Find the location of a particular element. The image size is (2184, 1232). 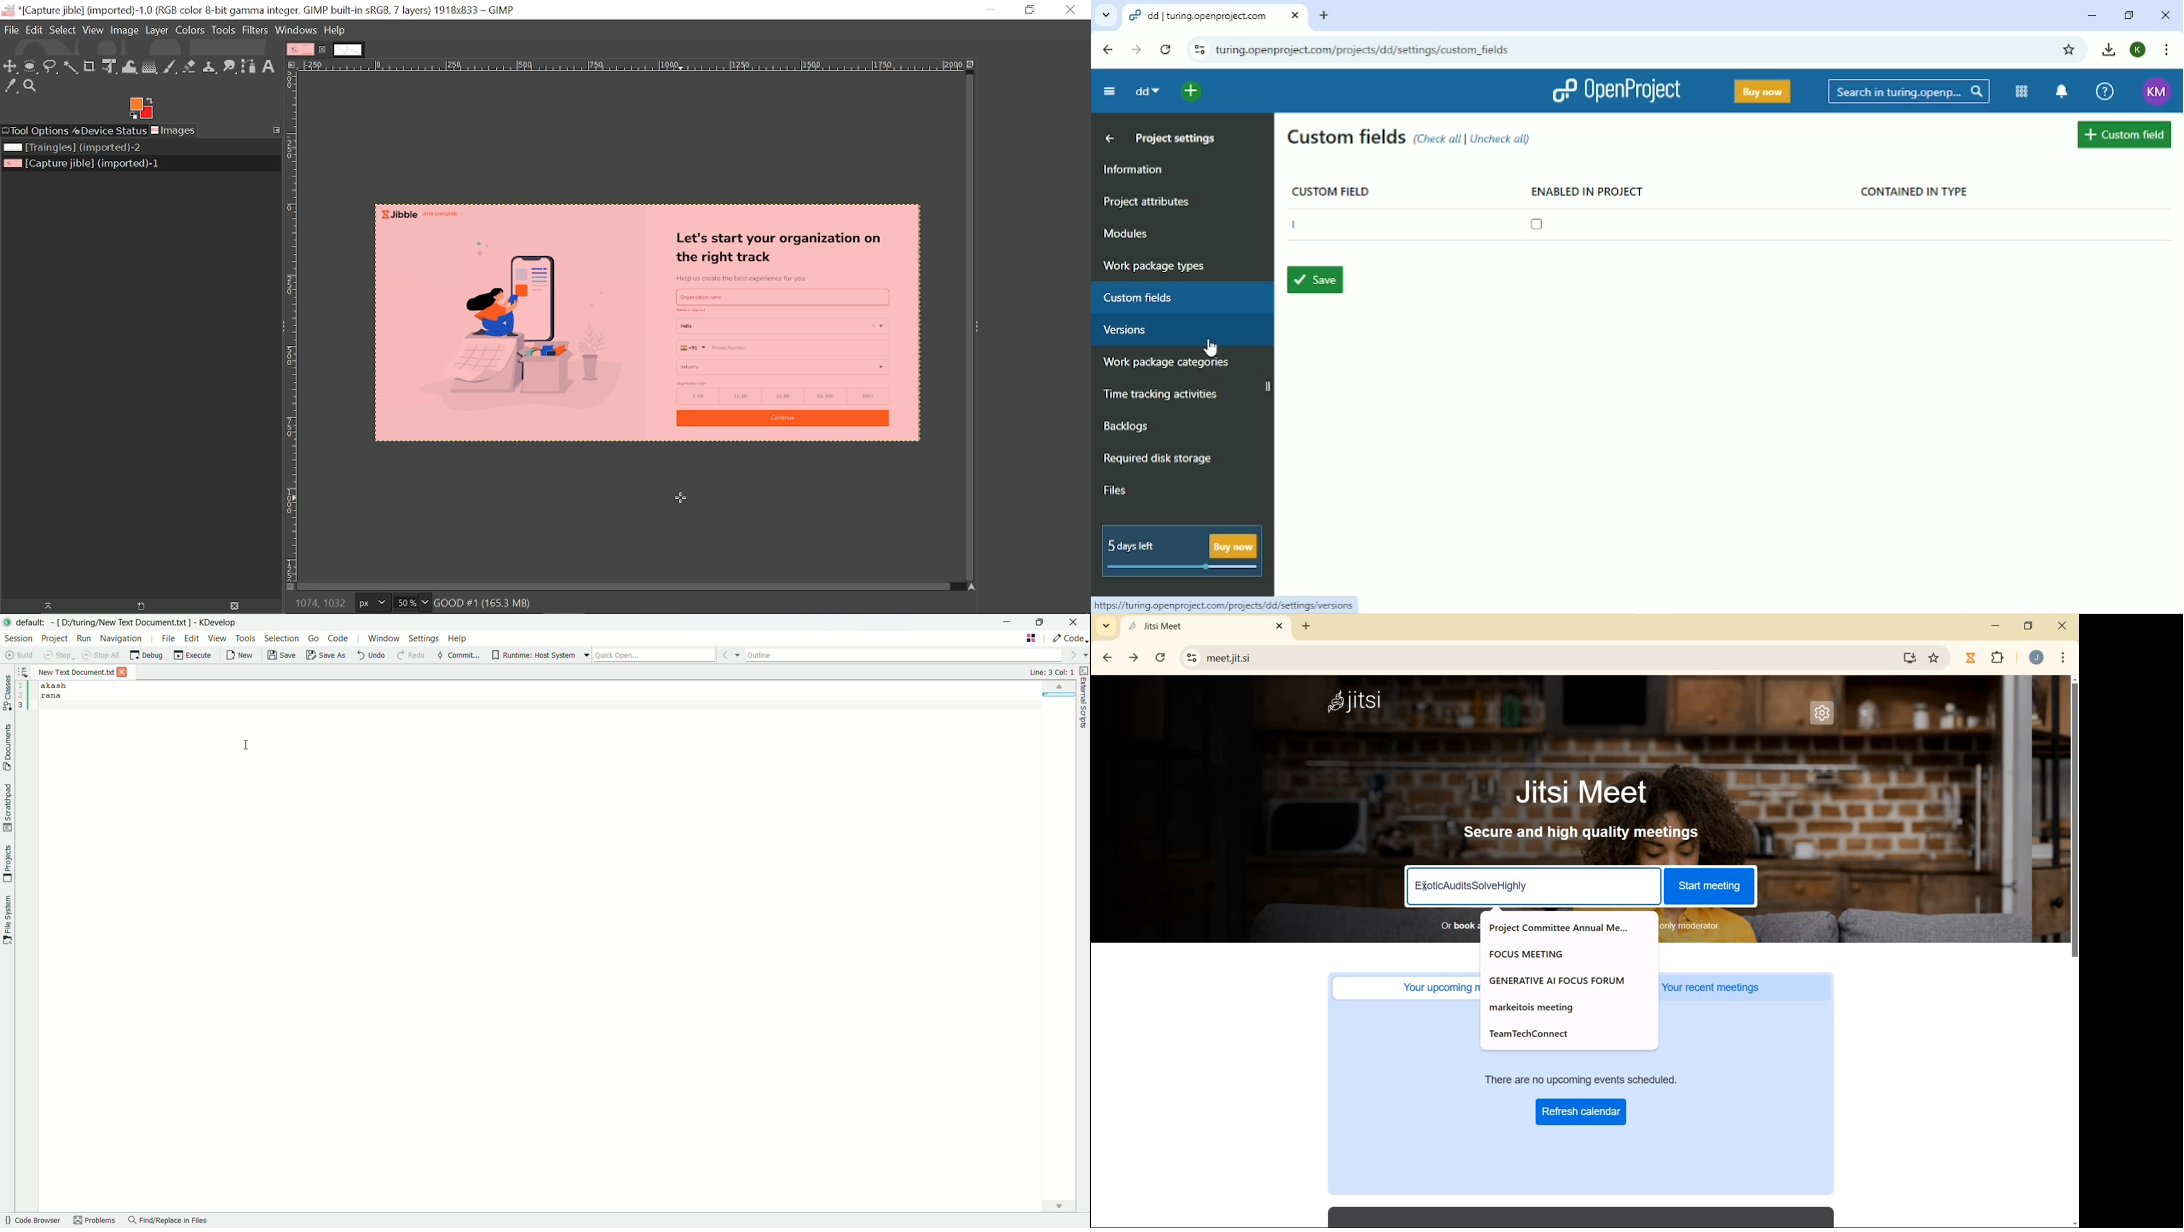

Project settings is located at coordinates (1175, 137).